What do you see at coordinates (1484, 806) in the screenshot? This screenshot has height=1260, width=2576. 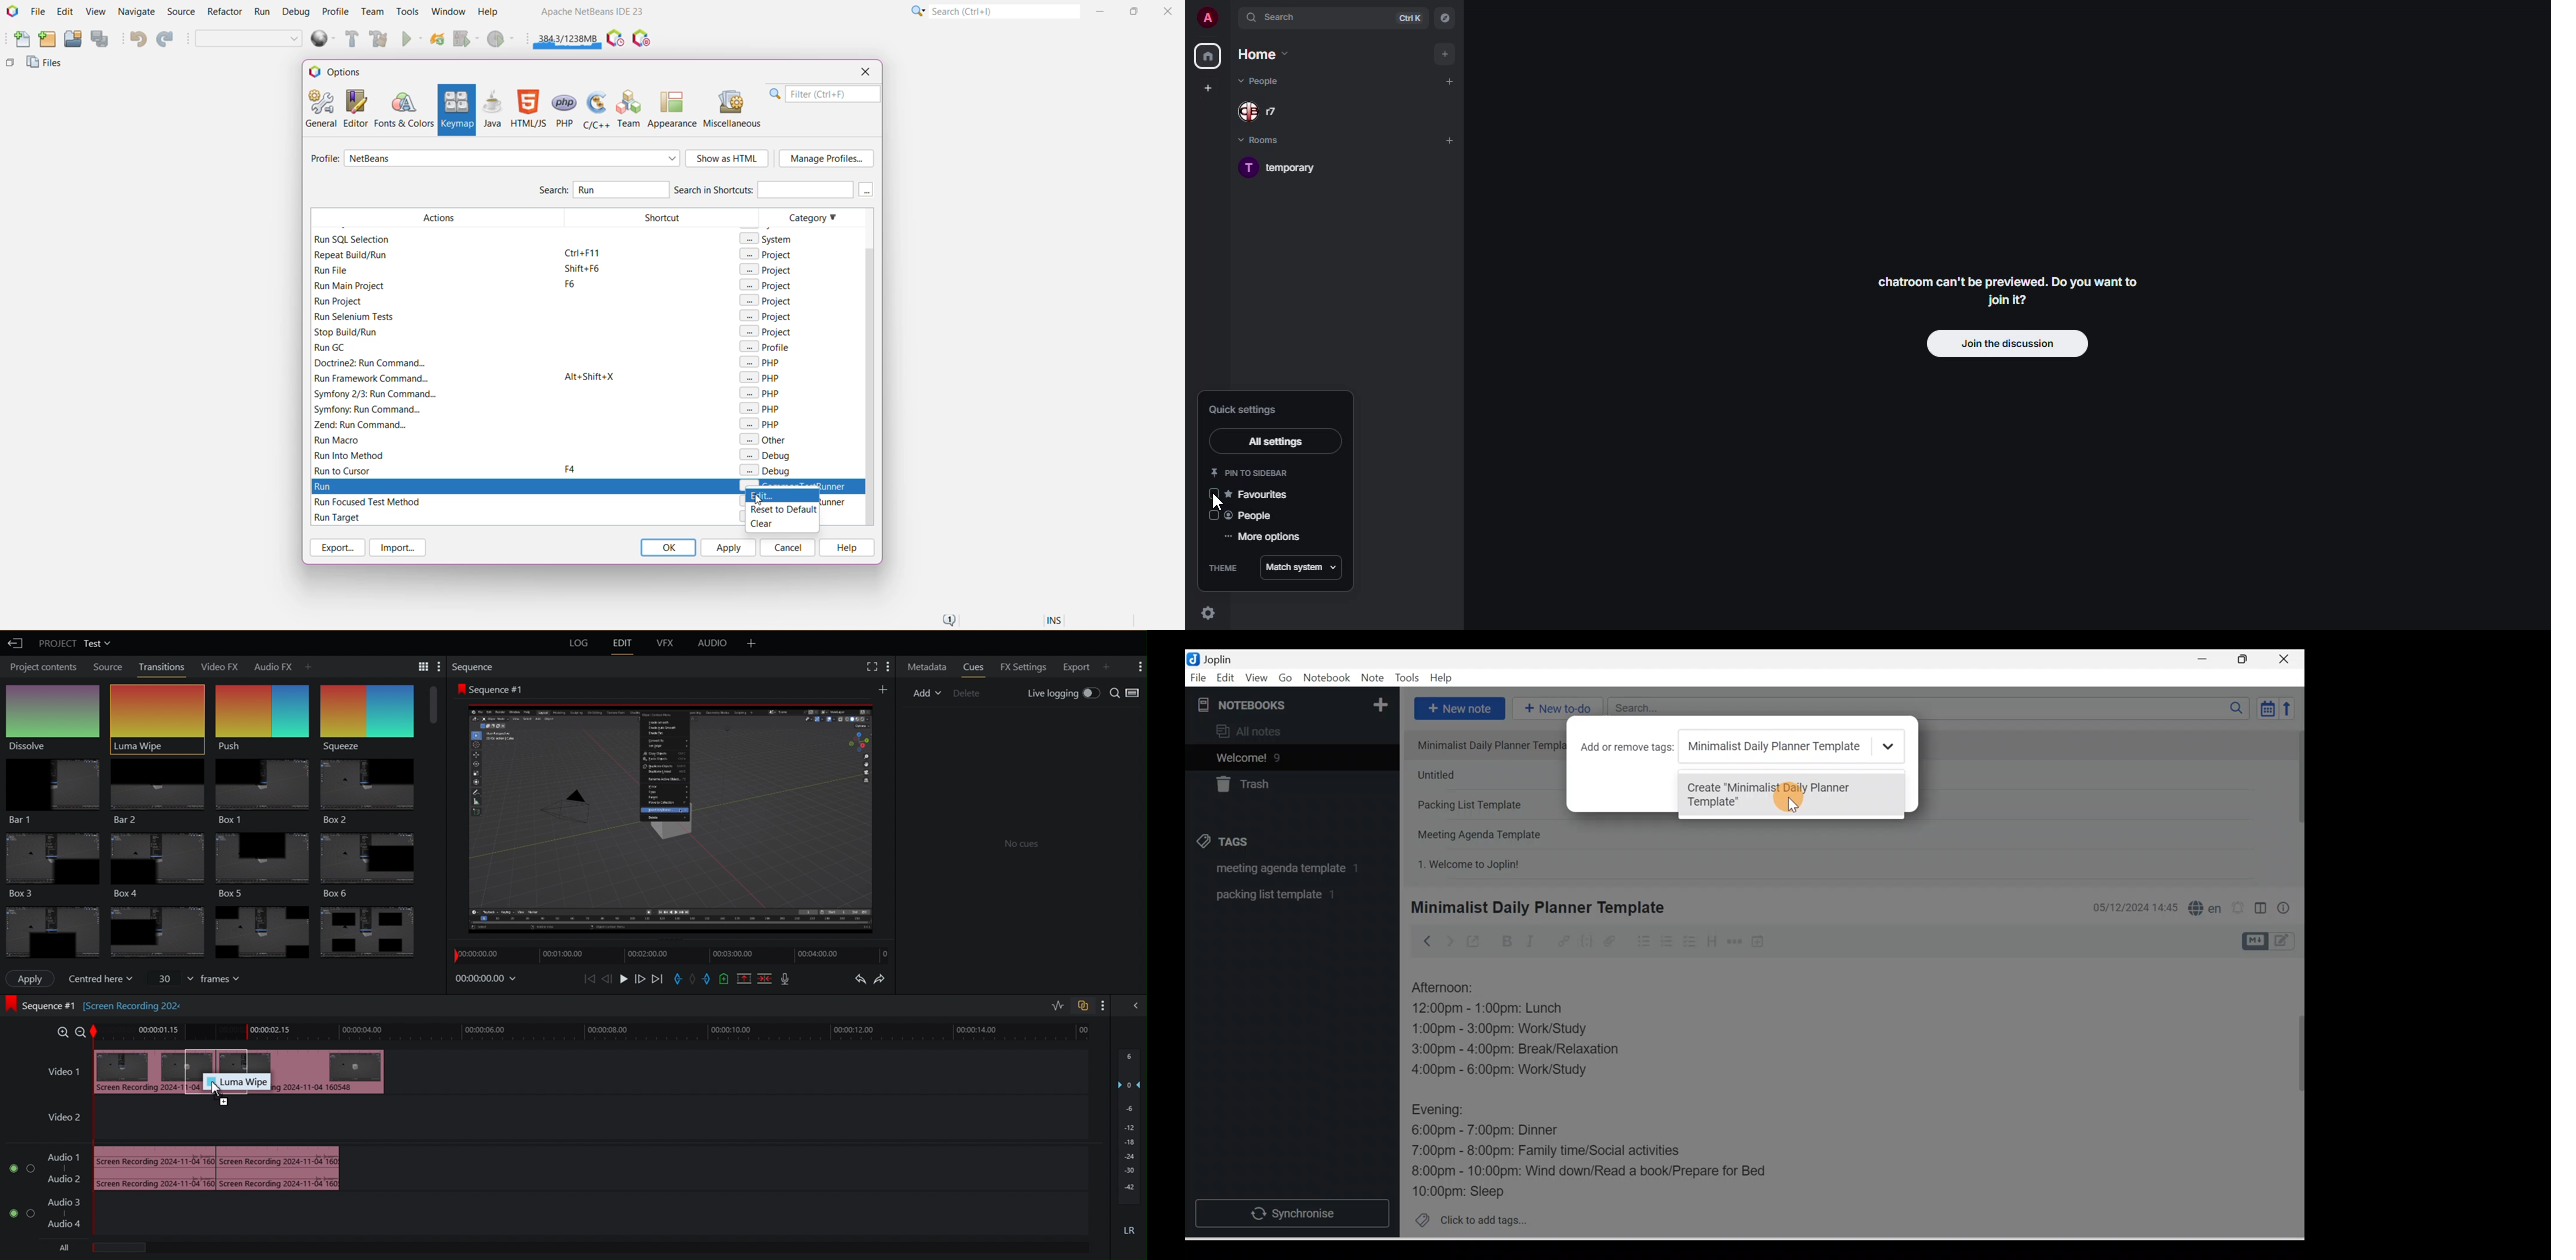 I see `Note 3` at bounding box center [1484, 806].